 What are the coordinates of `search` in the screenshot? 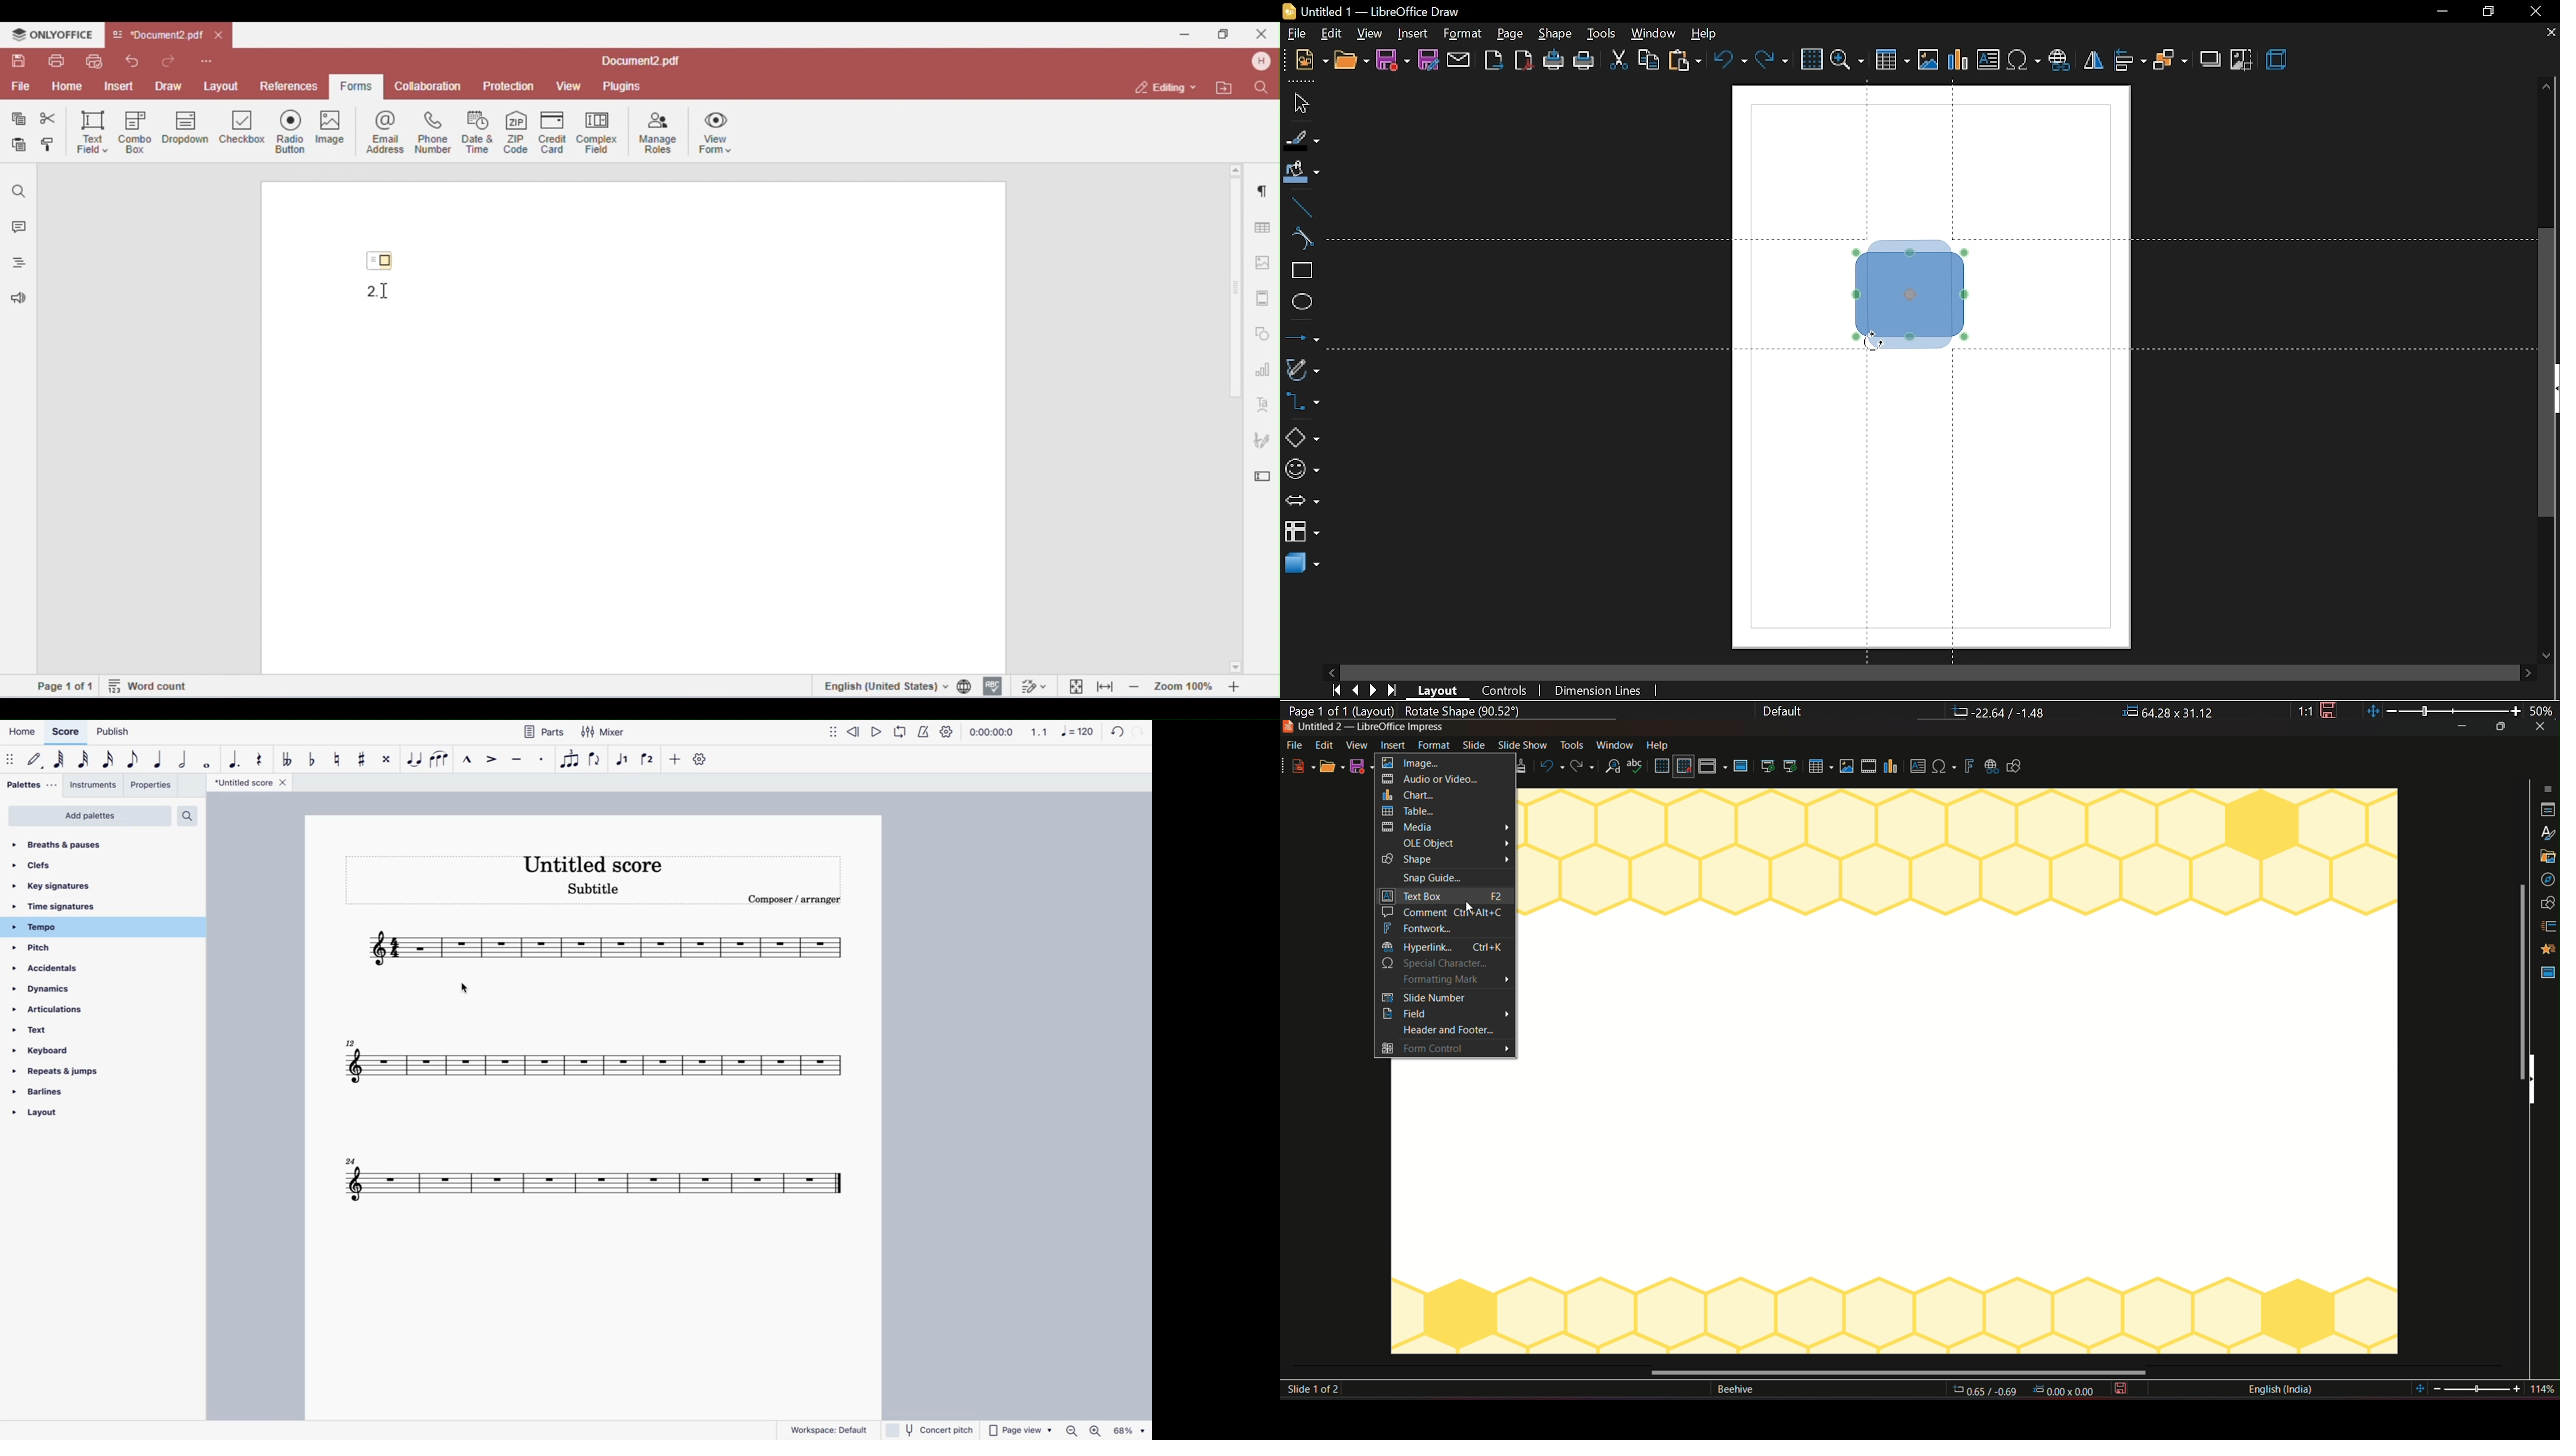 It's located at (191, 817).